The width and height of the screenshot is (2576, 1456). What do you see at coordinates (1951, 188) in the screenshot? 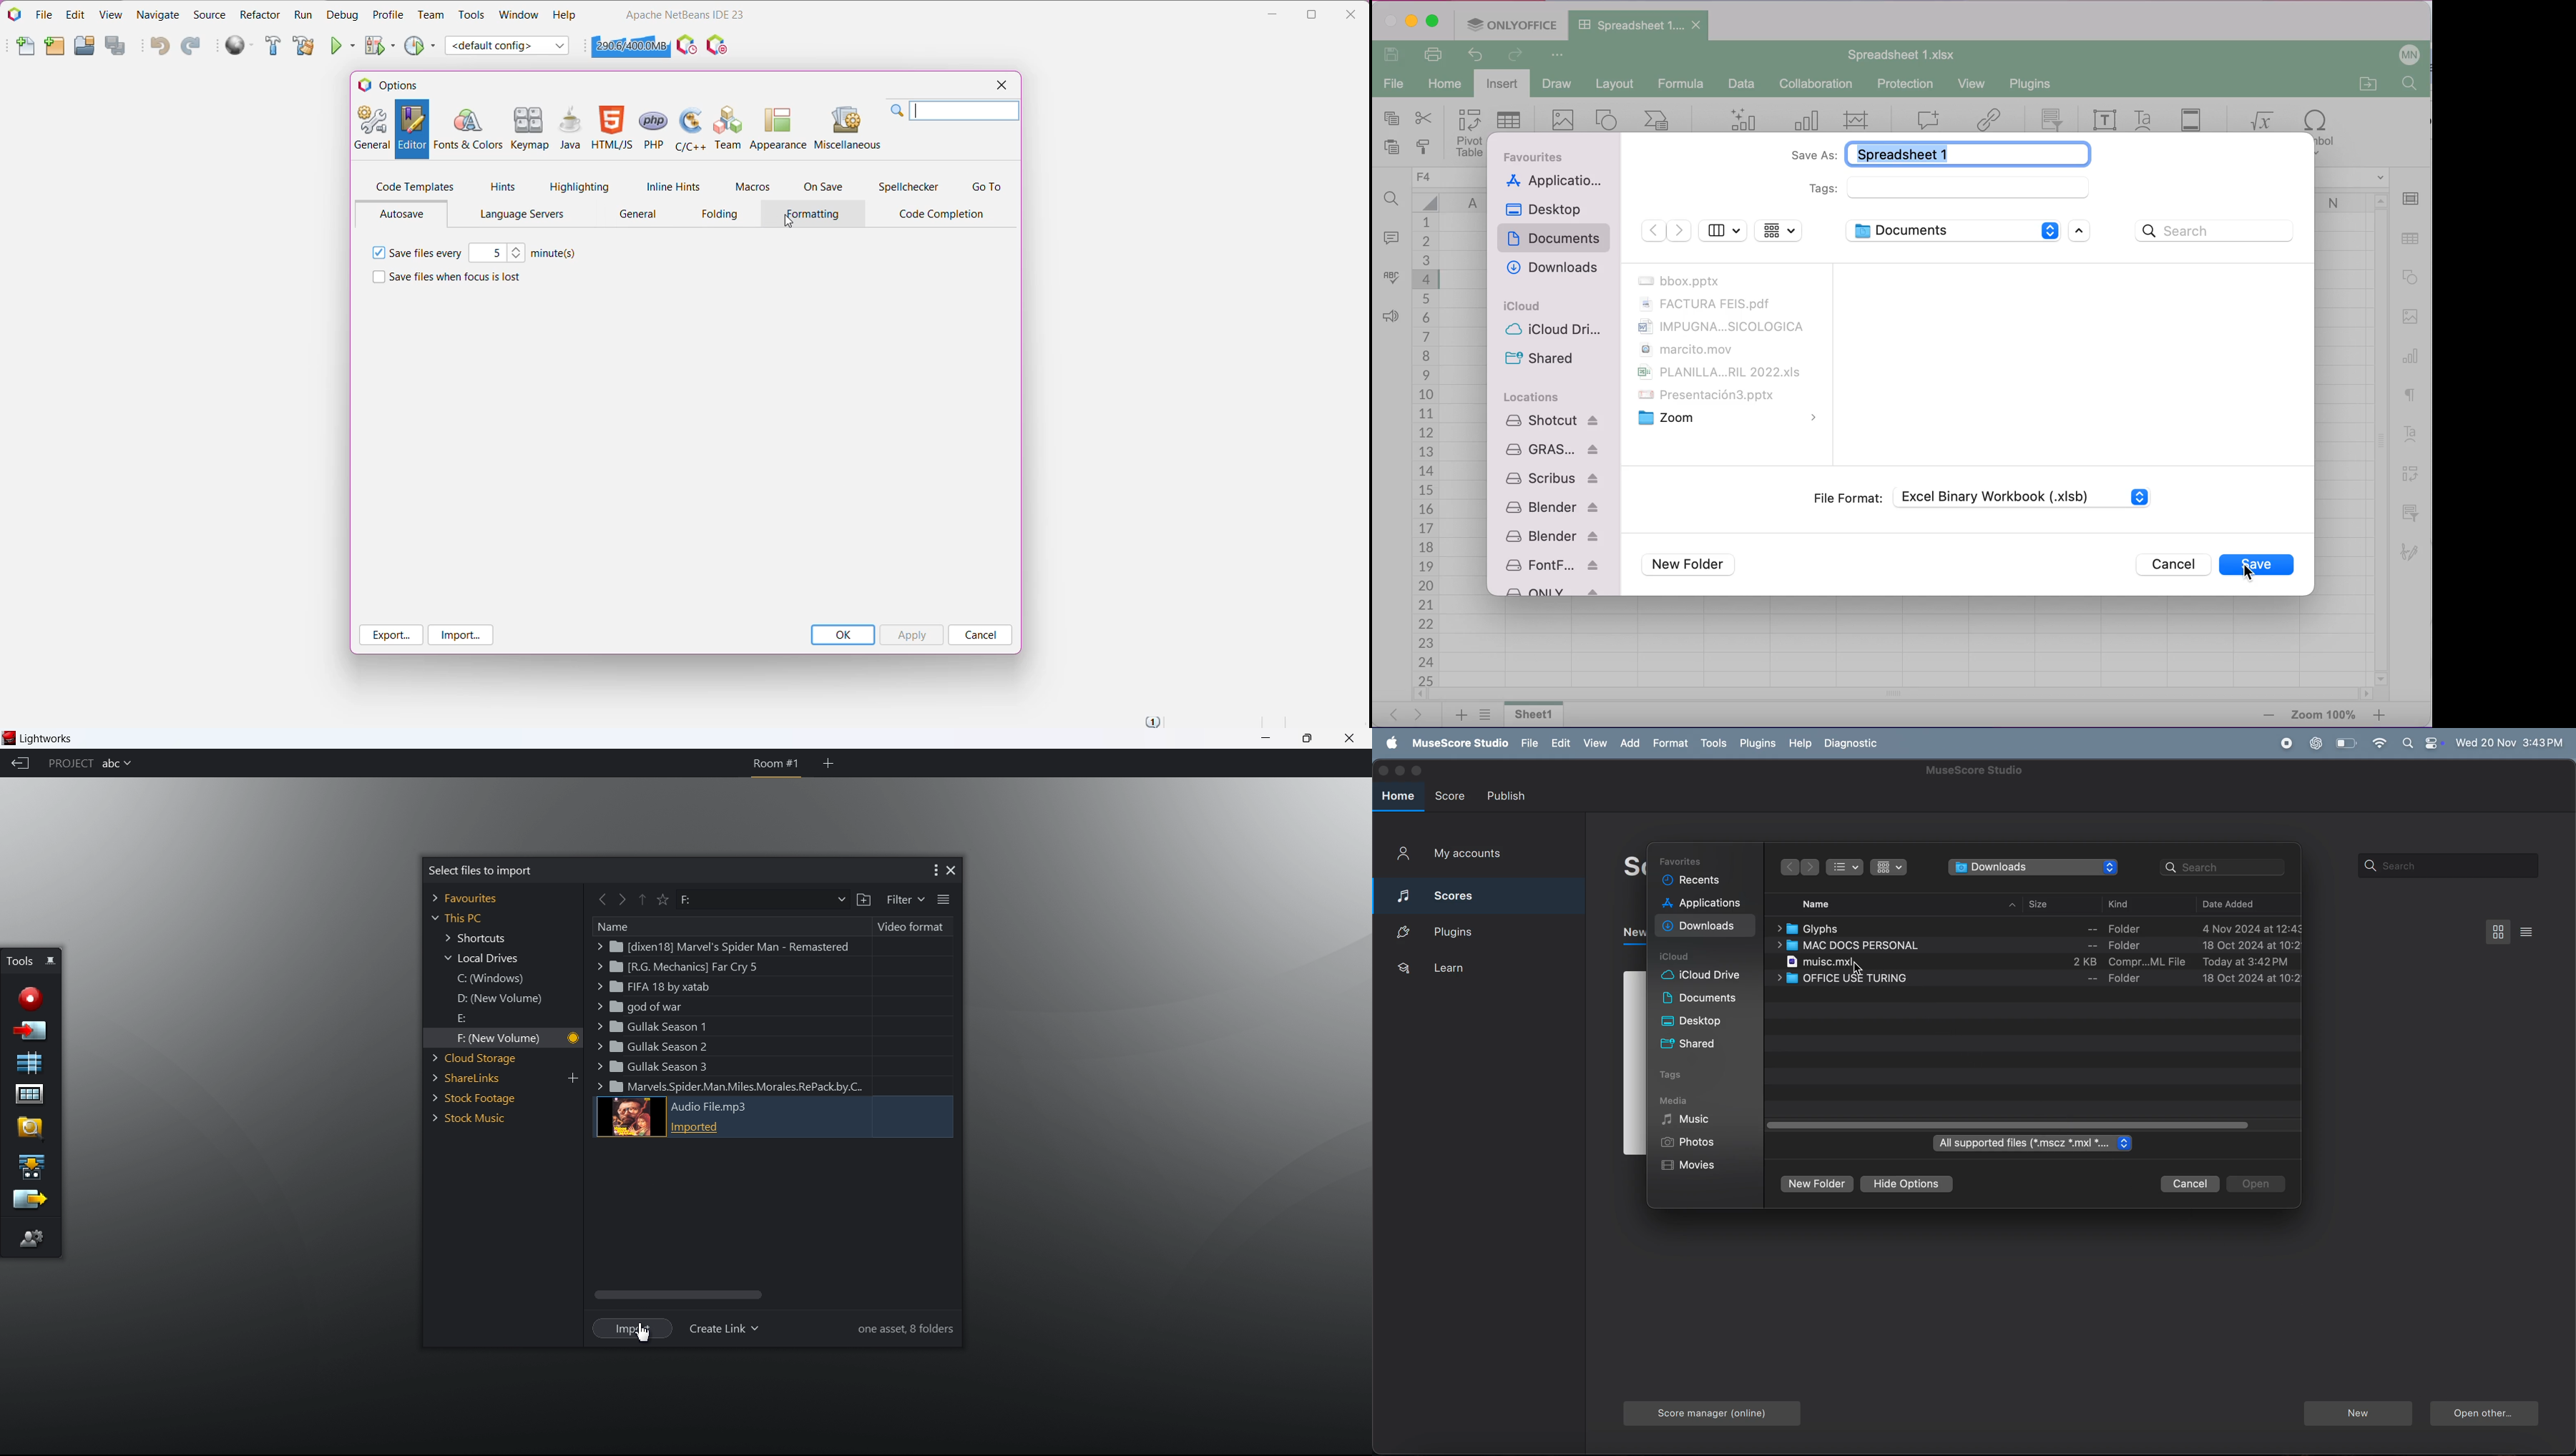
I see `tags` at bounding box center [1951, 188].